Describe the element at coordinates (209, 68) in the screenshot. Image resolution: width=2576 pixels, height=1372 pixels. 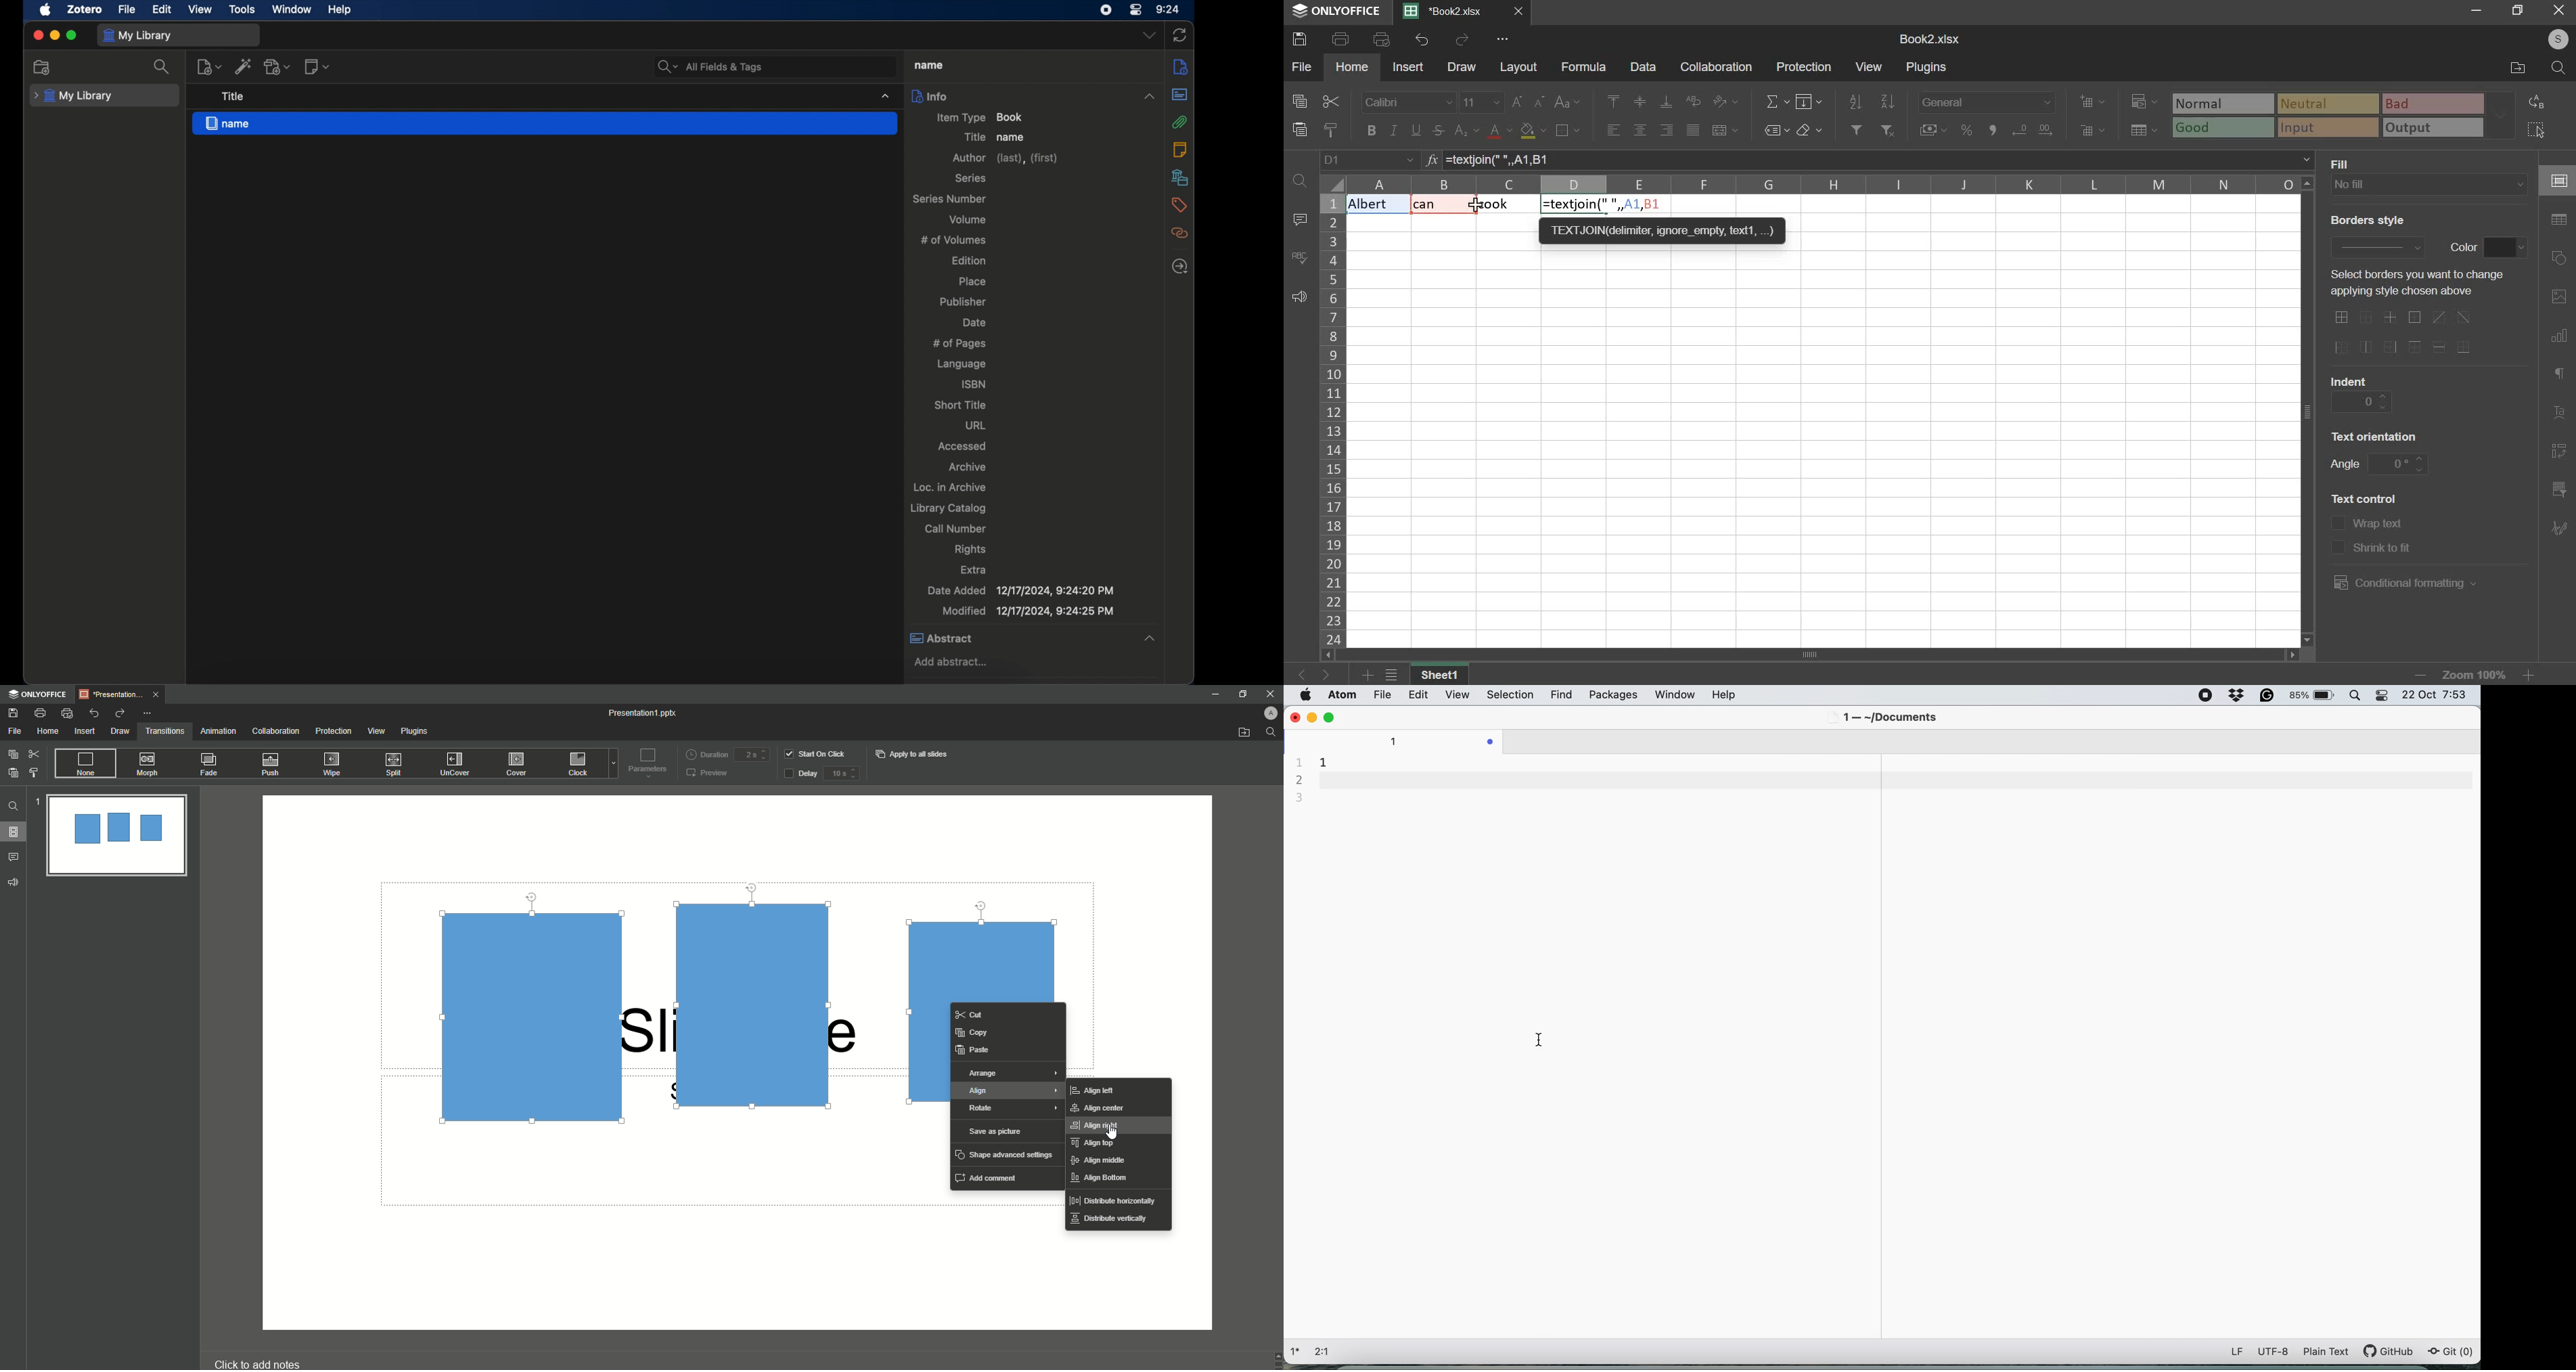
I see `new item` at that location.